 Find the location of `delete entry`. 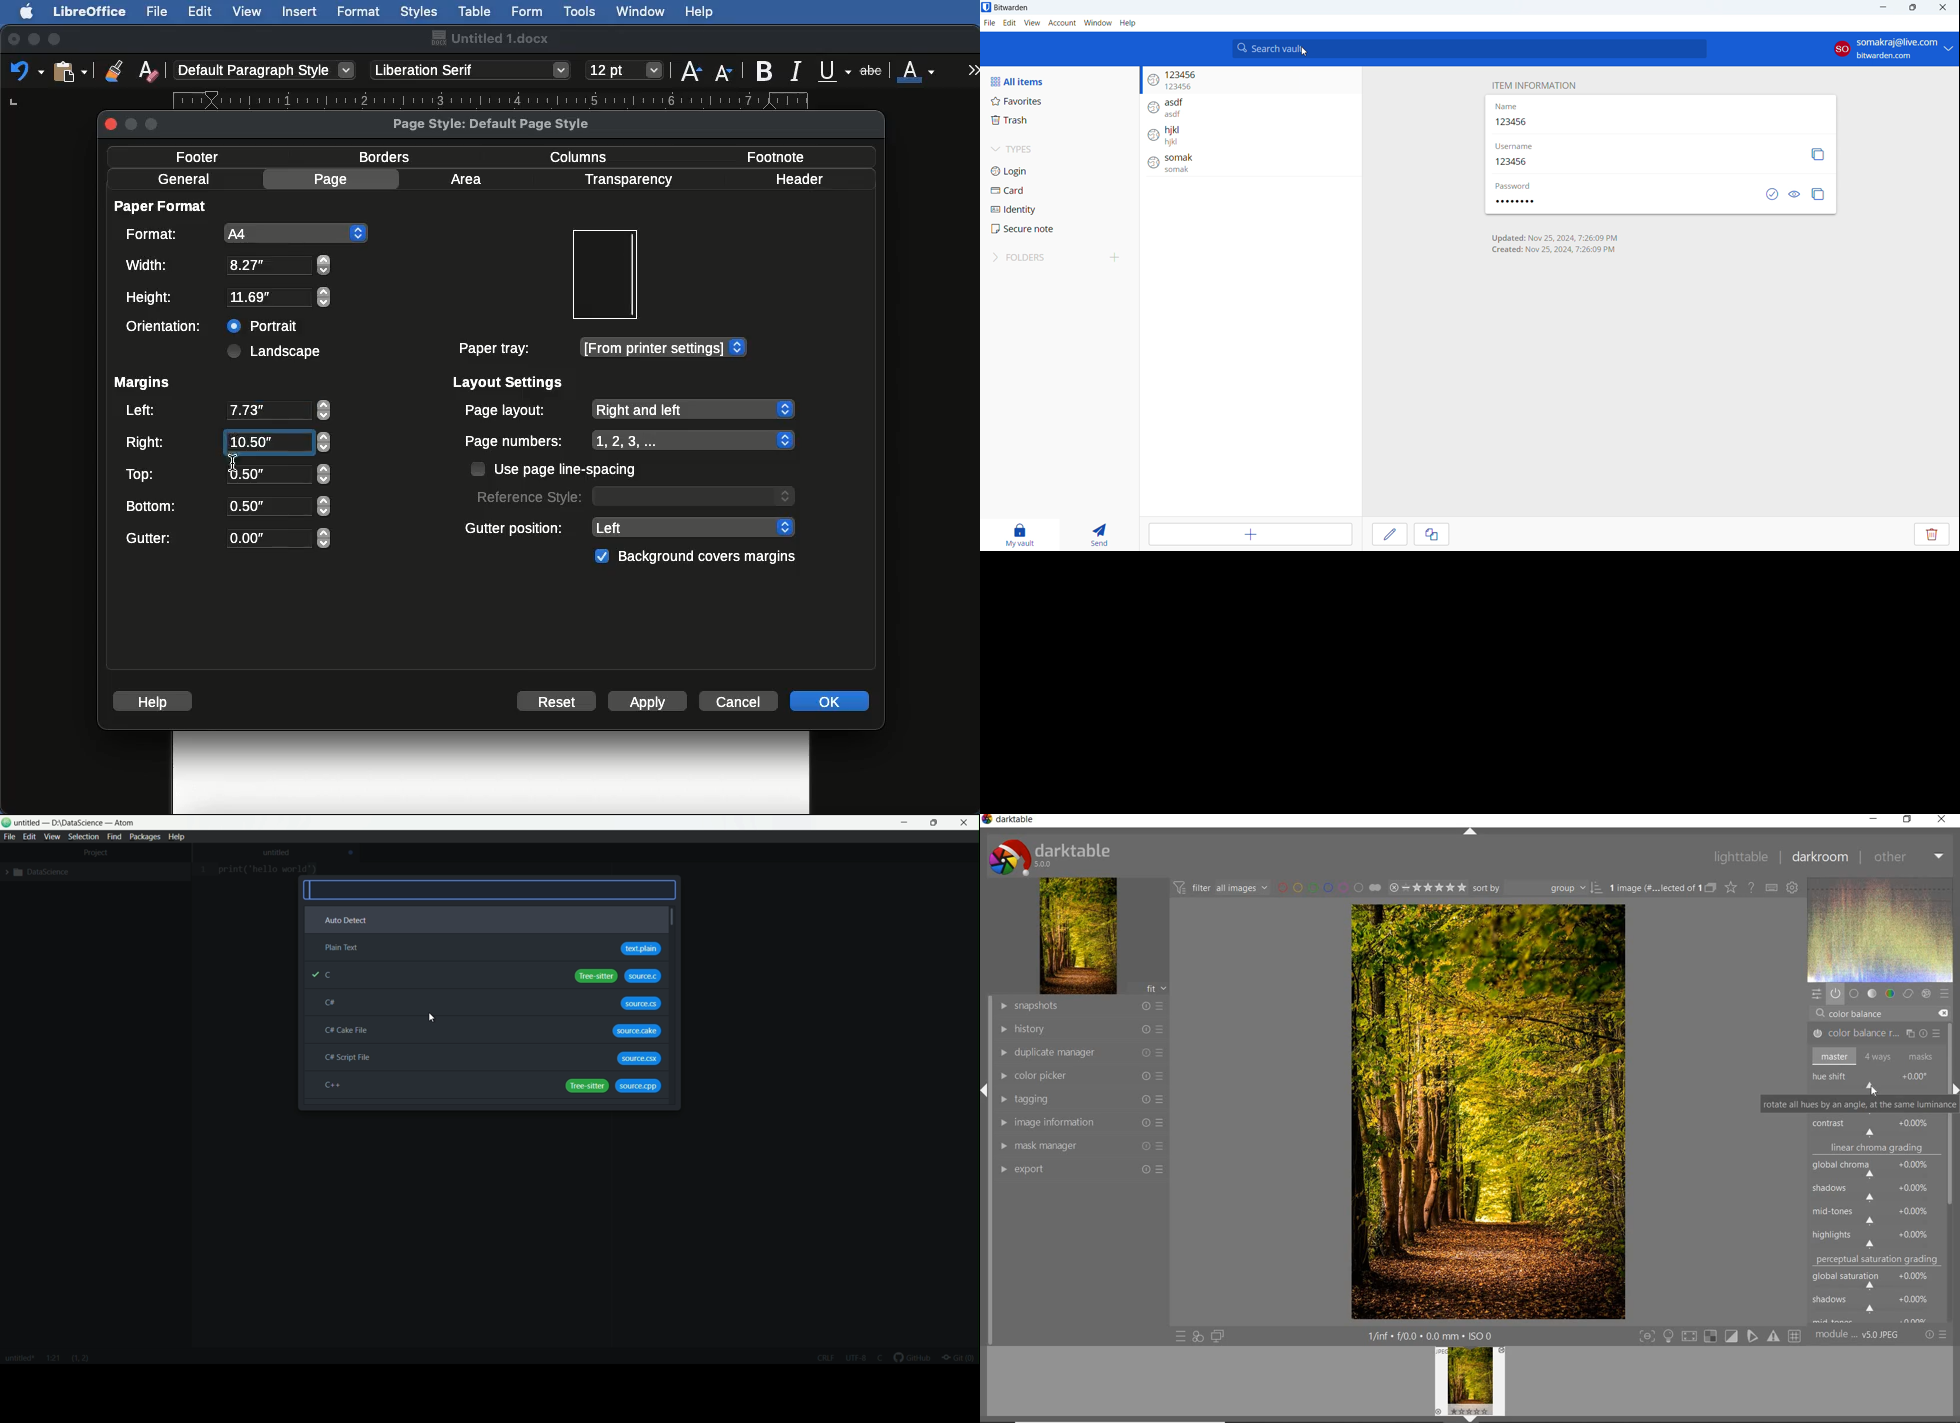

delete entry is located at coordinates (1933, 534).